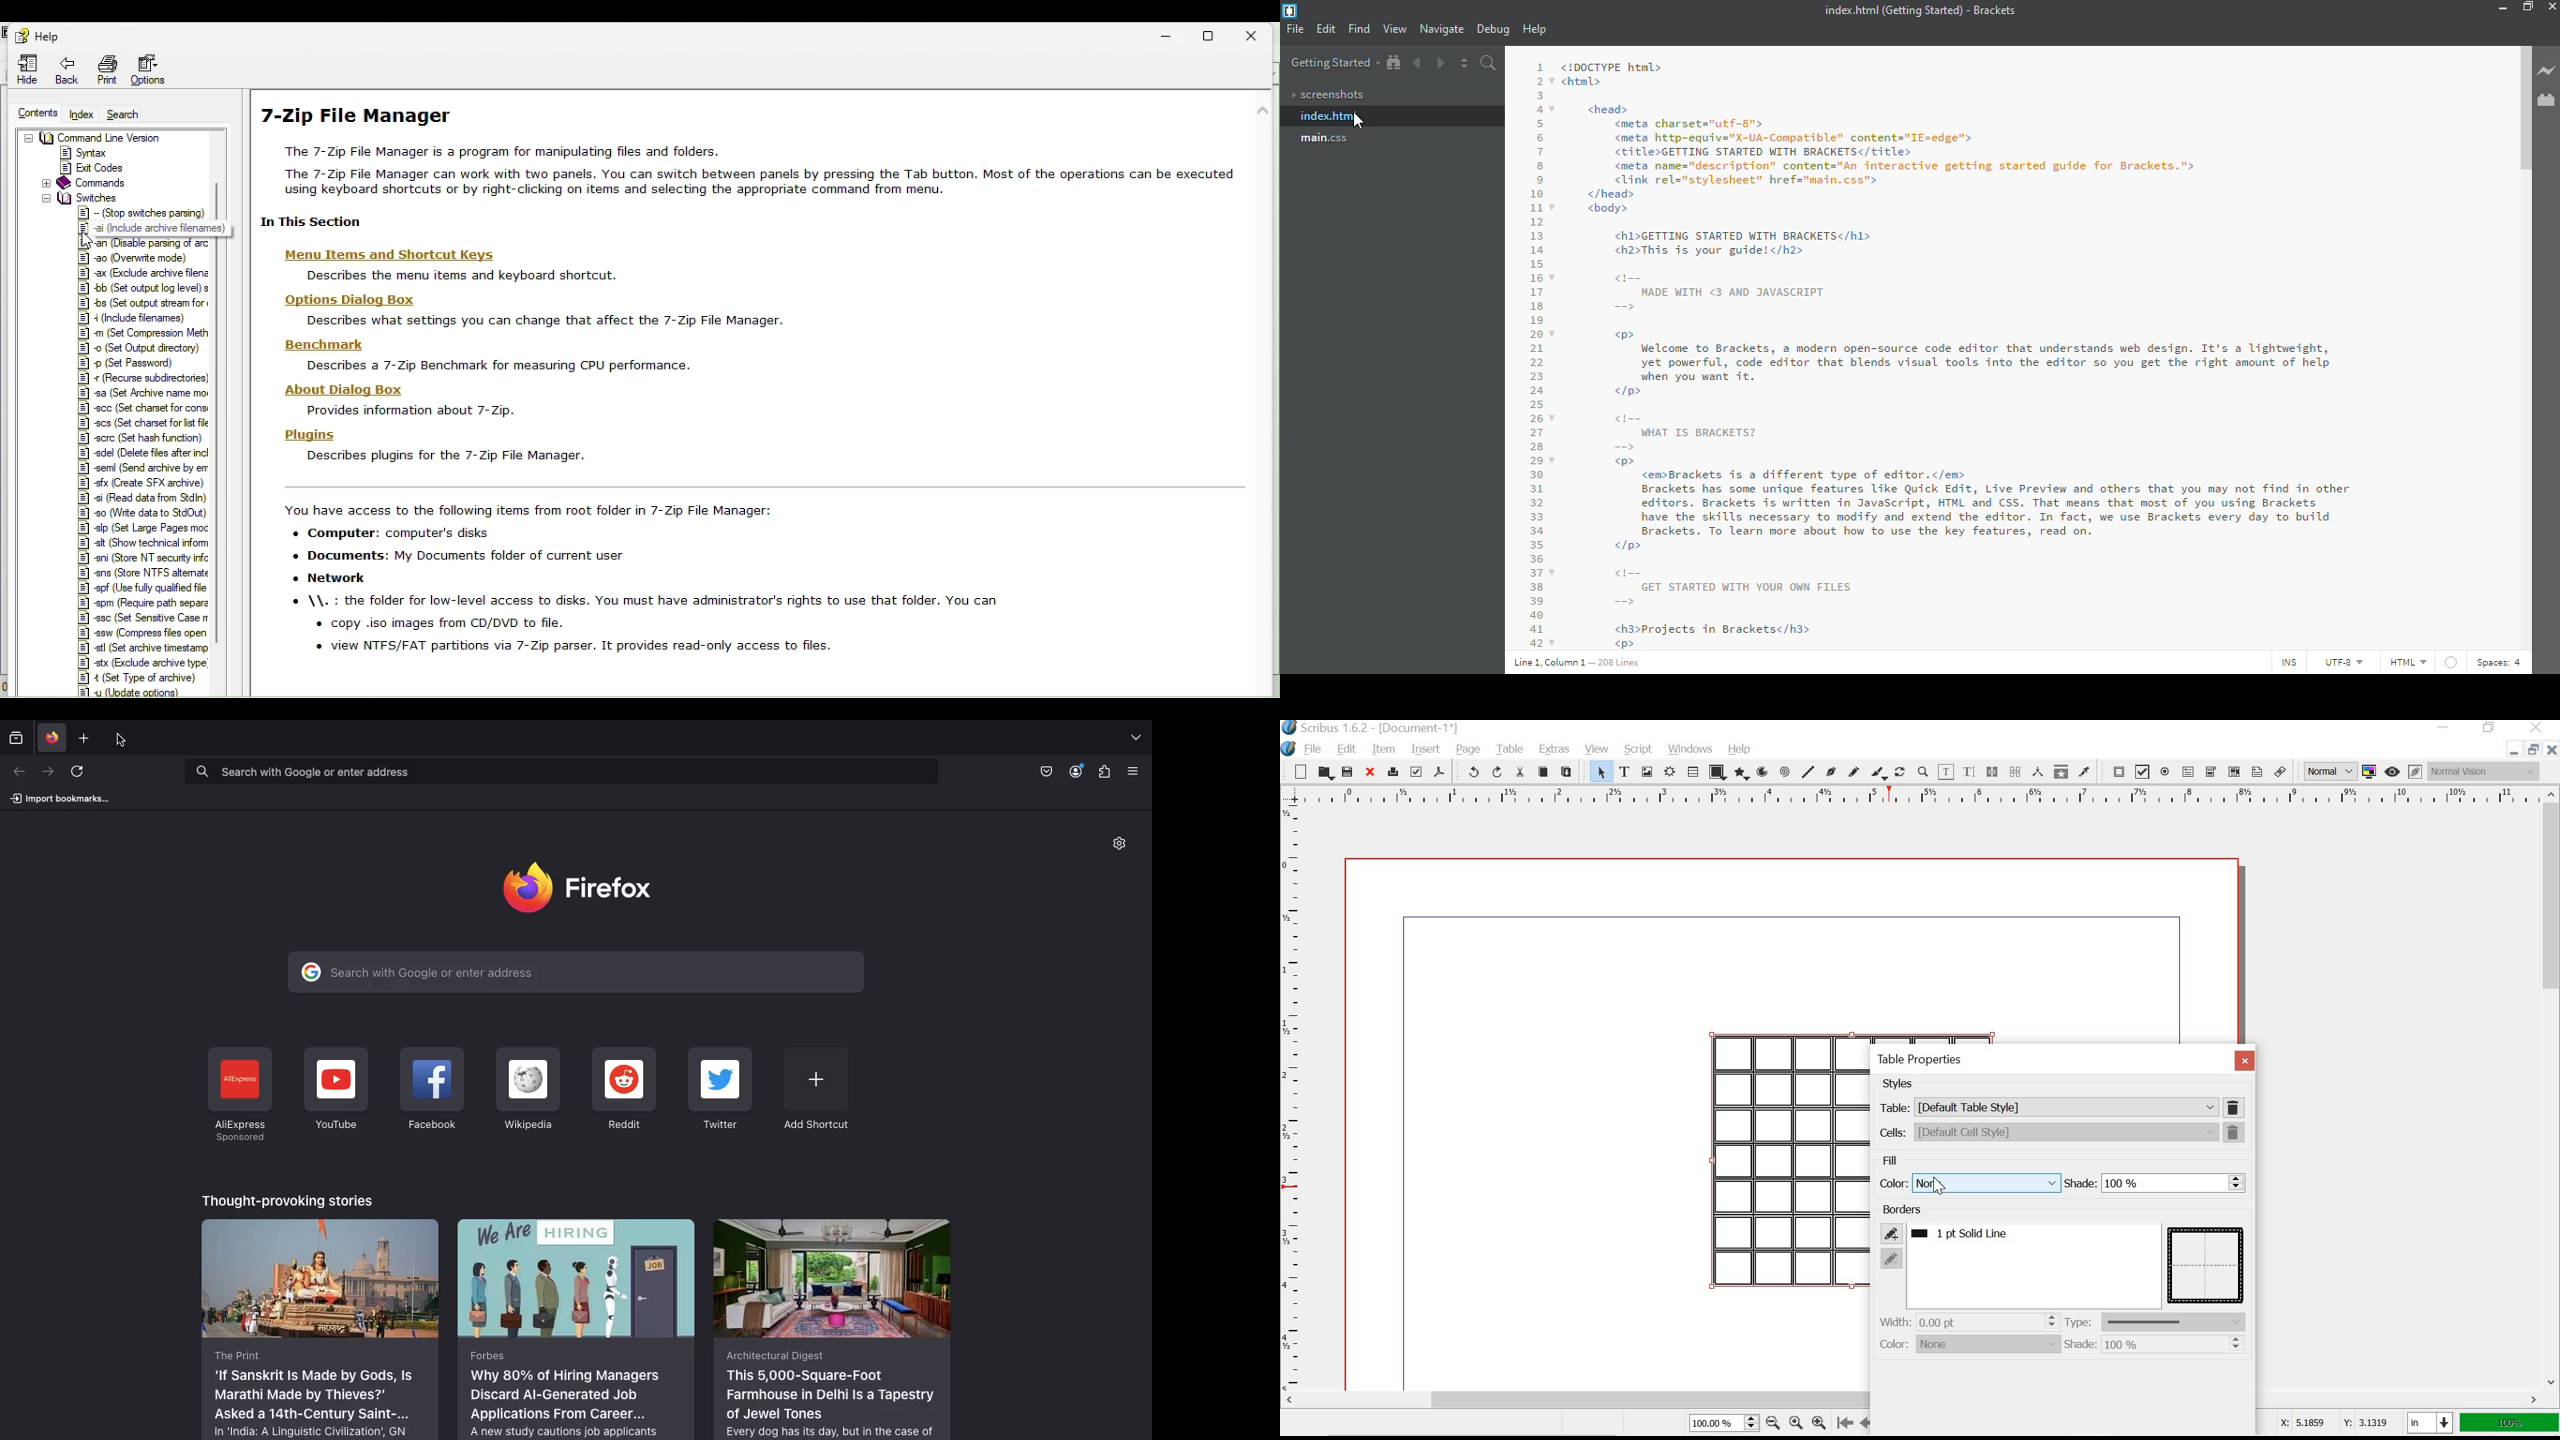 The image size is (2576, 1456). Describe the element at coordinates (1383, 750) in the screenshot. I see `item` at that location.